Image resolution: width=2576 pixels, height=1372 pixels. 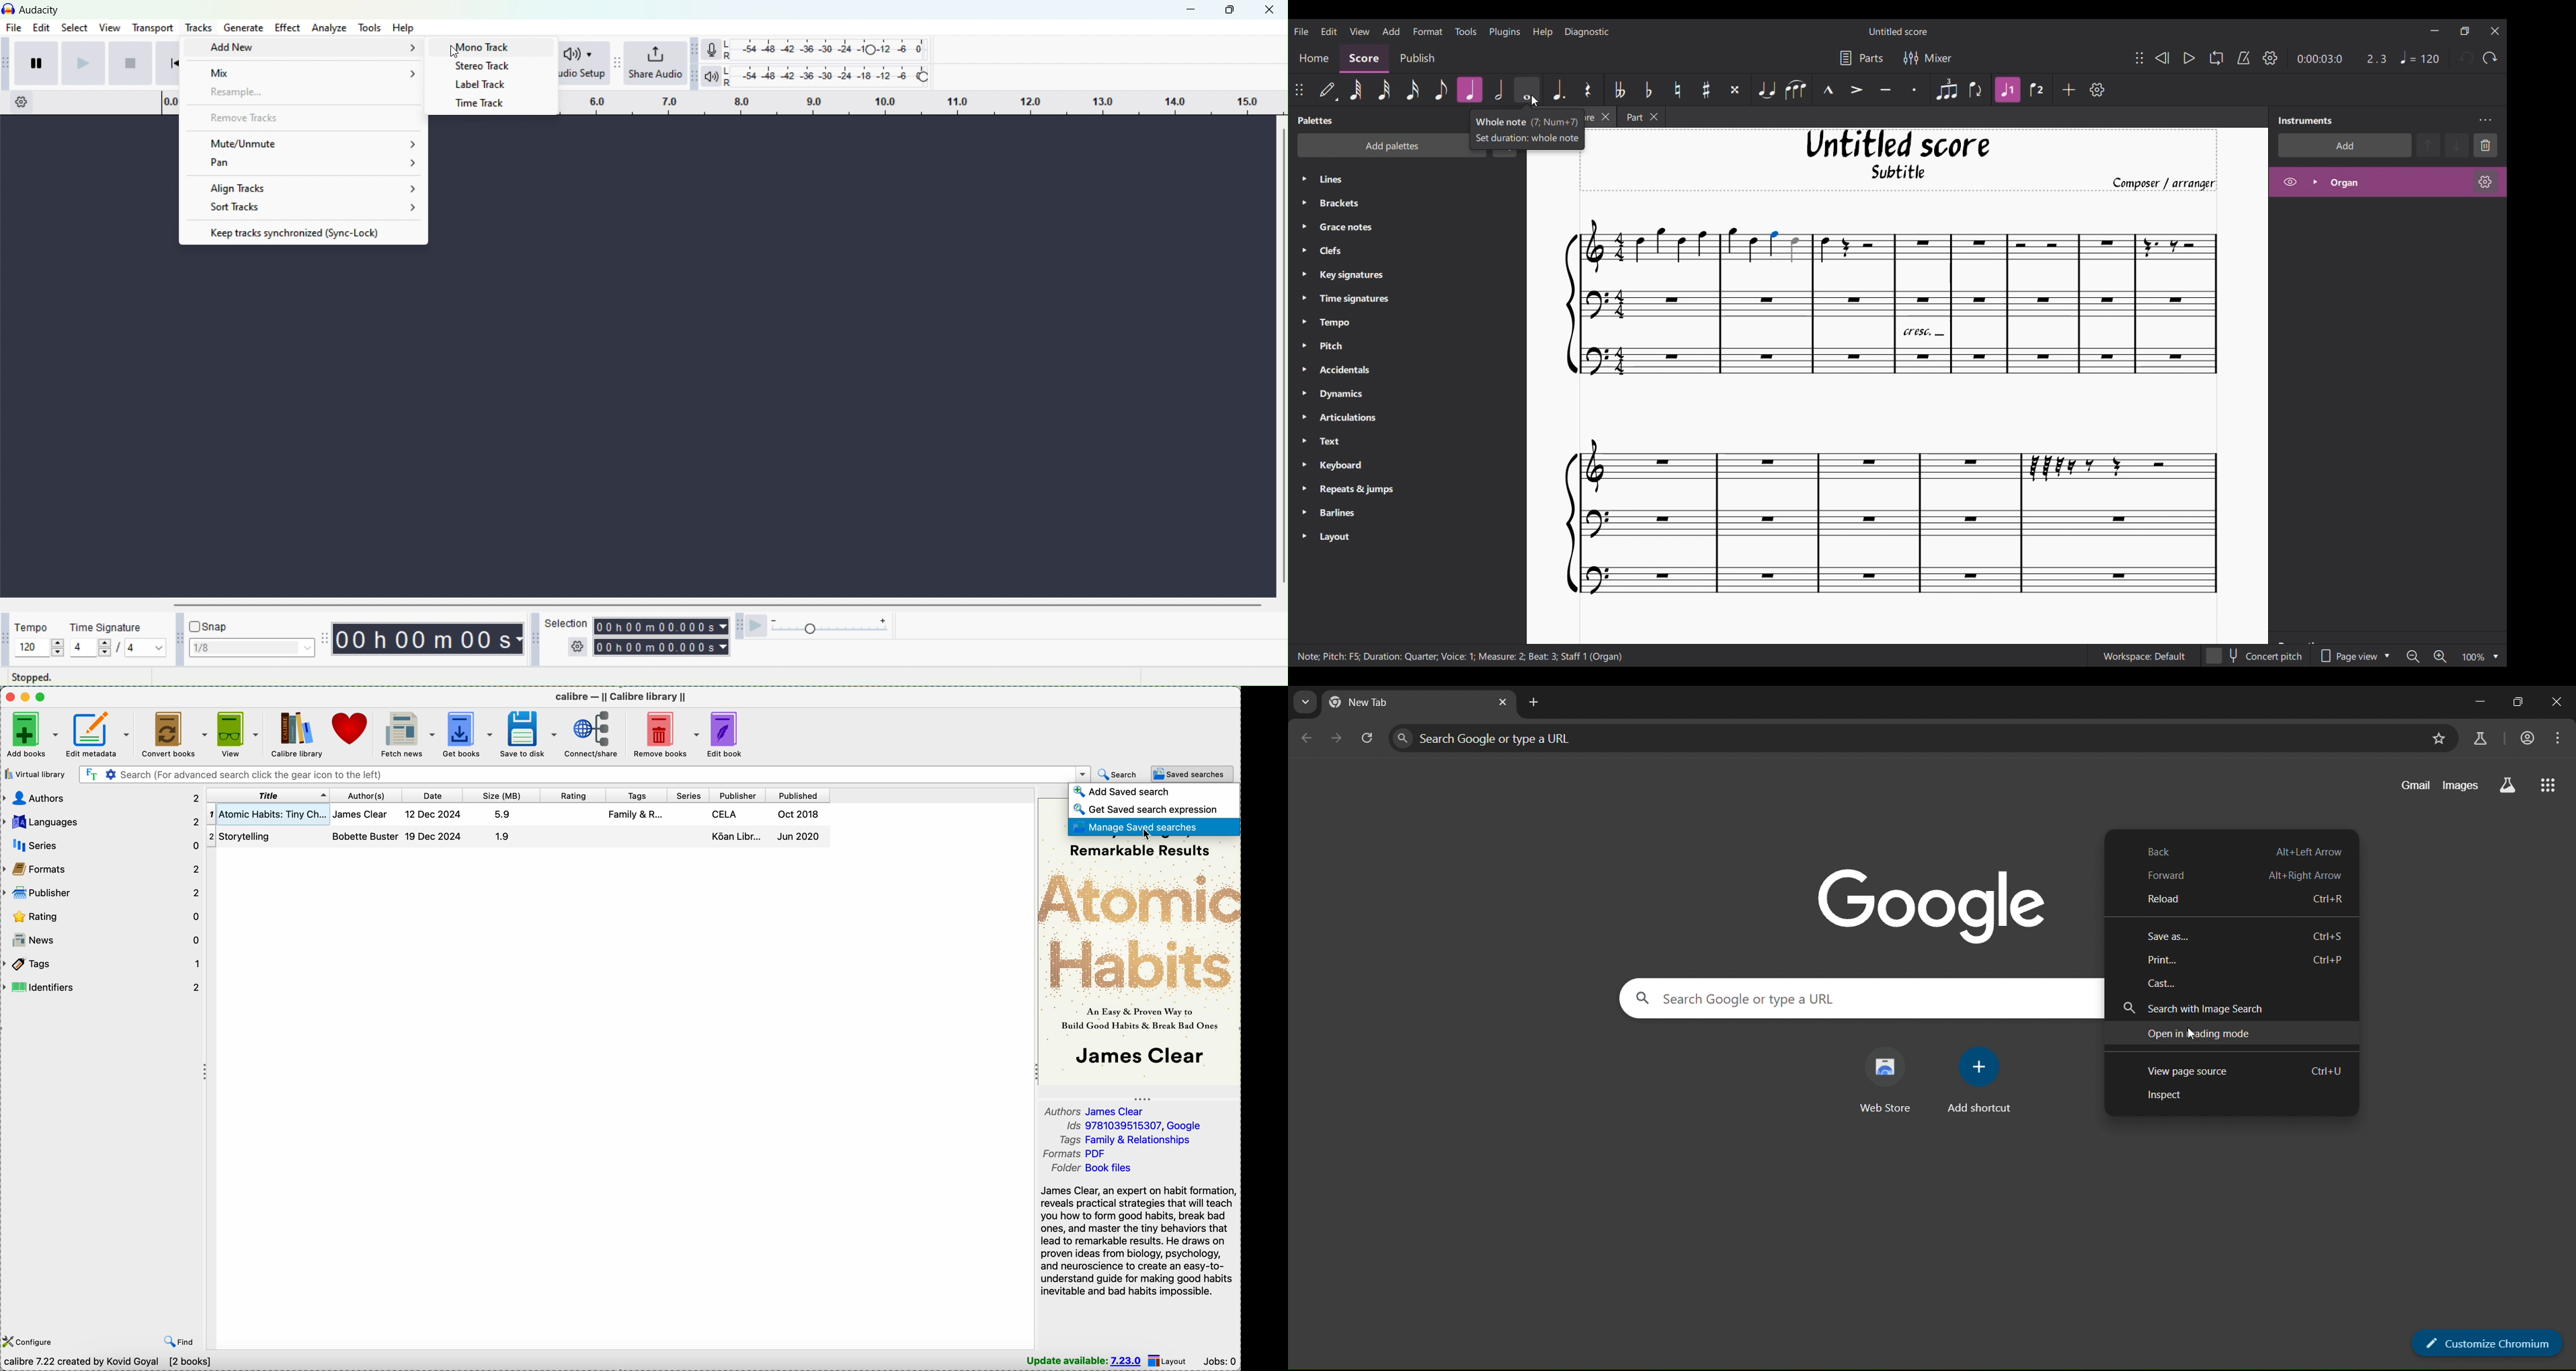 What do you see at coordinates (32, 628) in the screenshot?
I see `Tempo` at bounding box center [32, 628].